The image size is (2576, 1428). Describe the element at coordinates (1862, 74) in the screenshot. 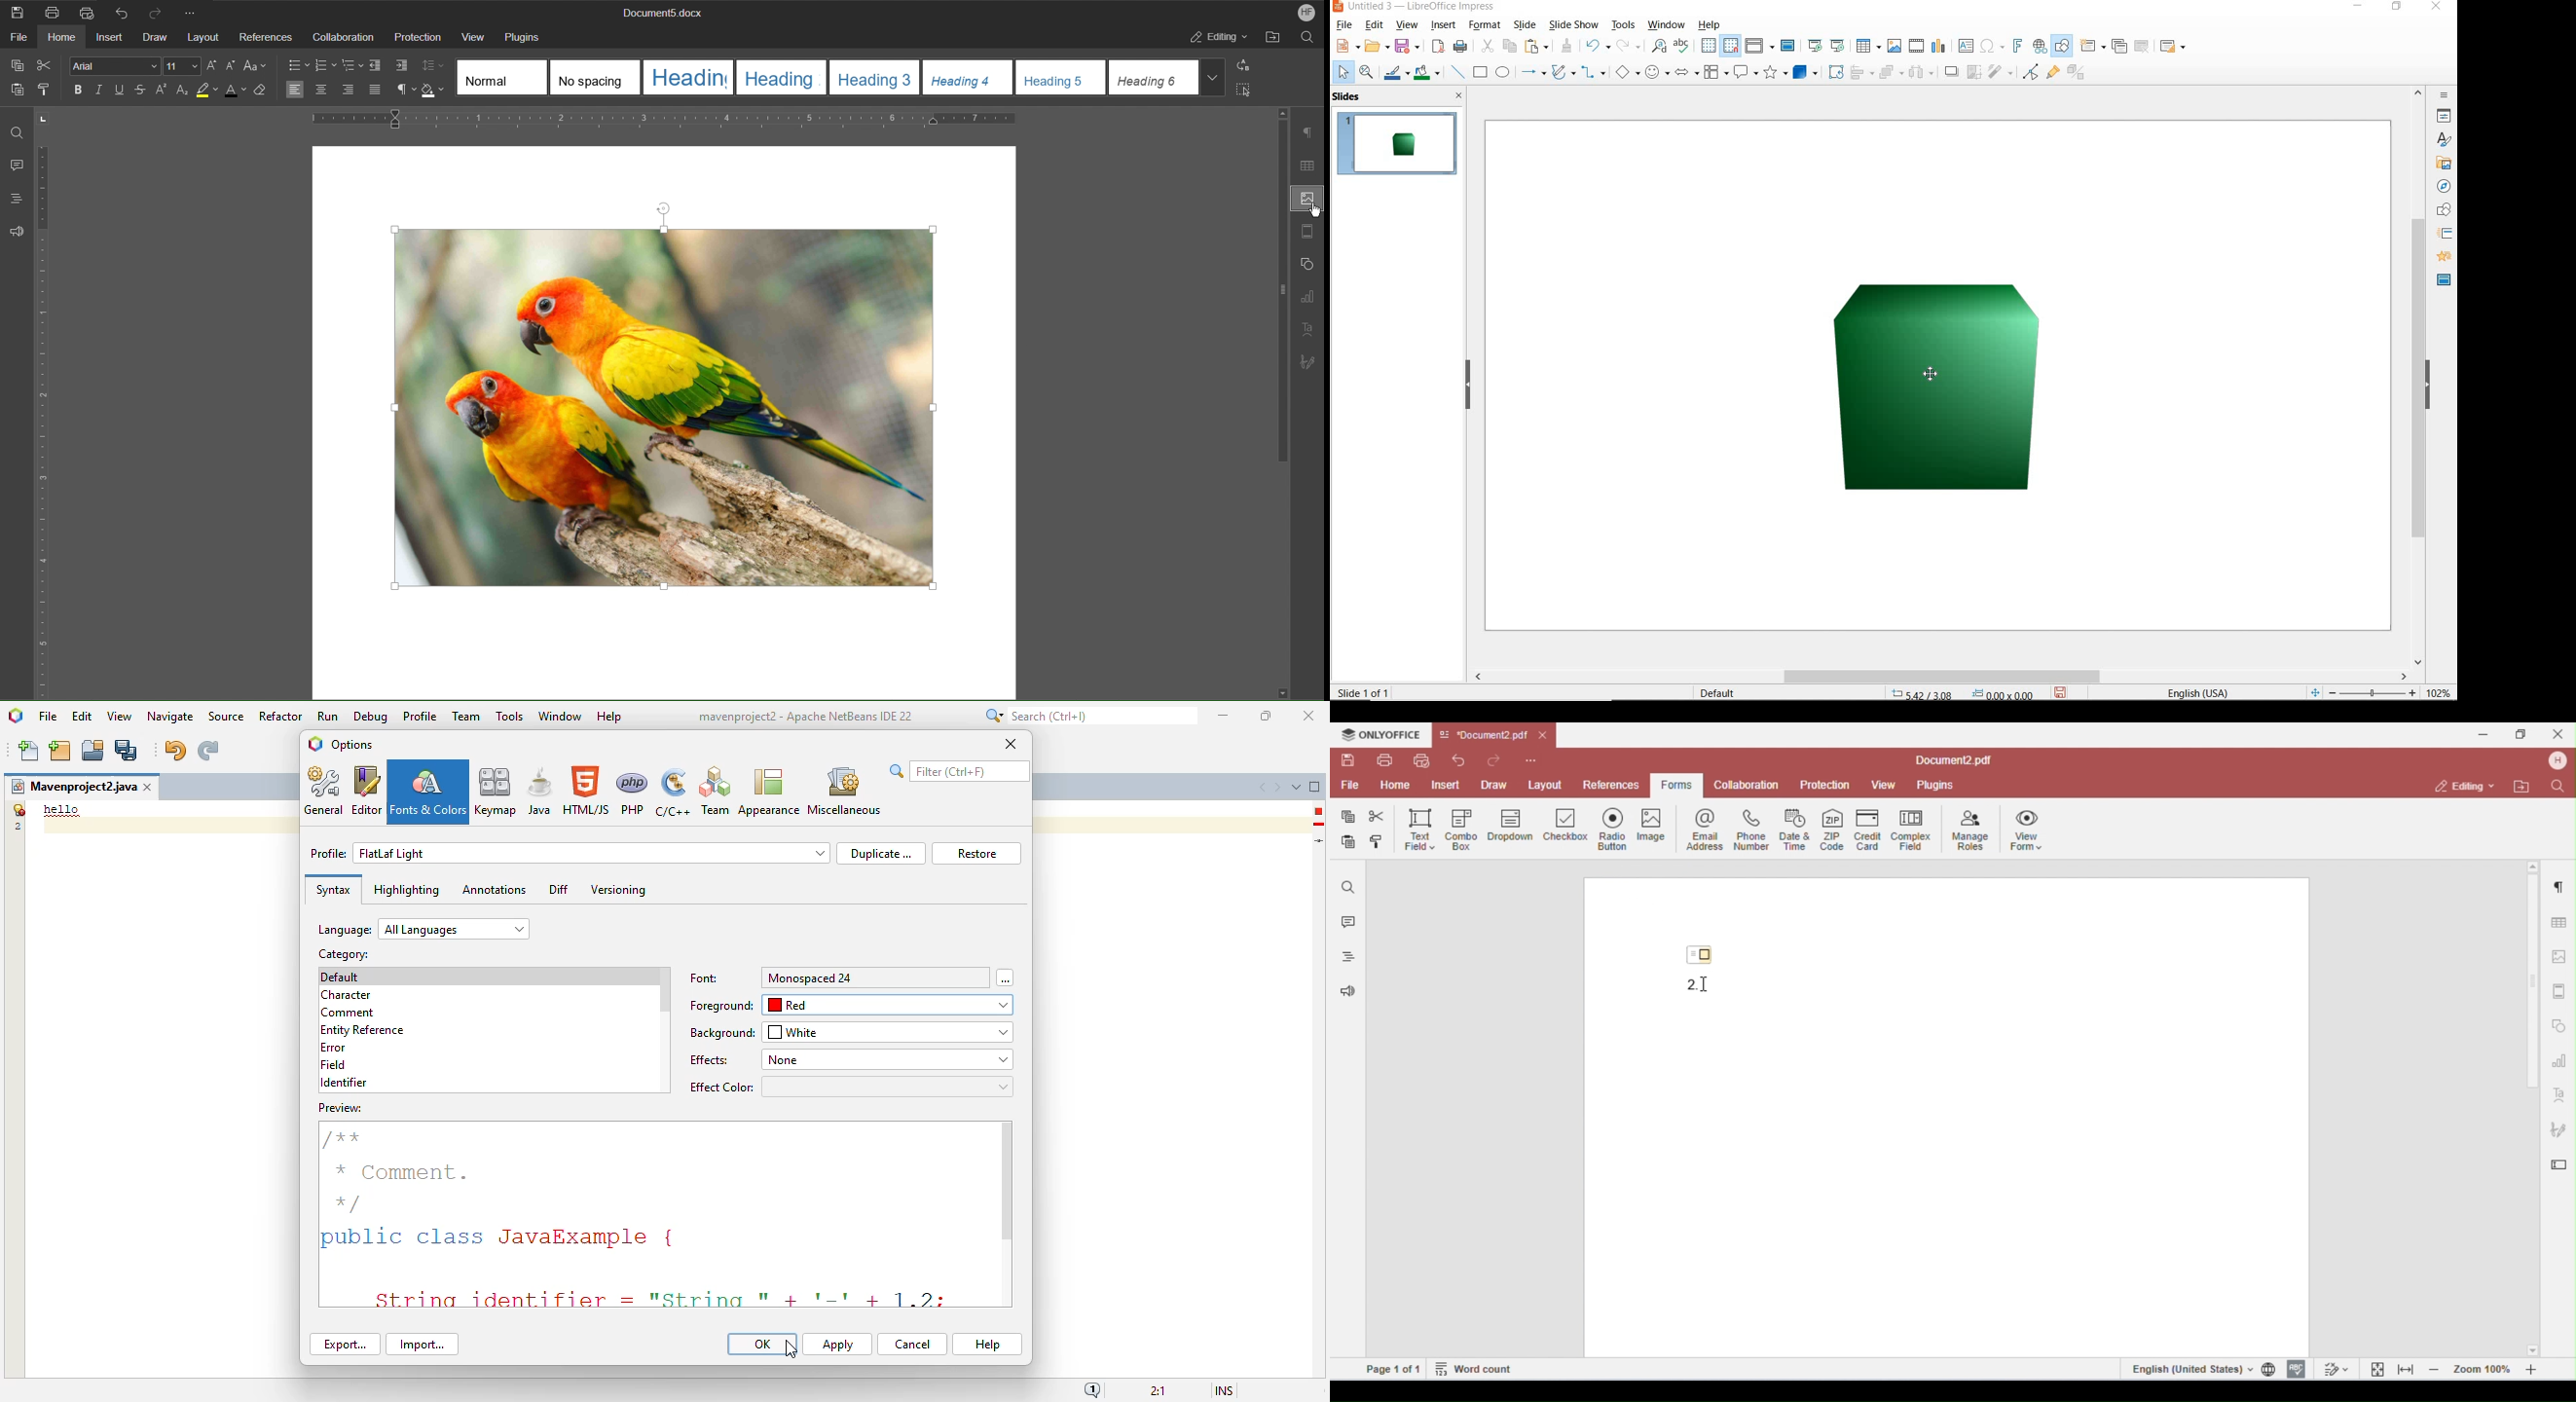

I see `ALIGN OBJECTS` at that location.